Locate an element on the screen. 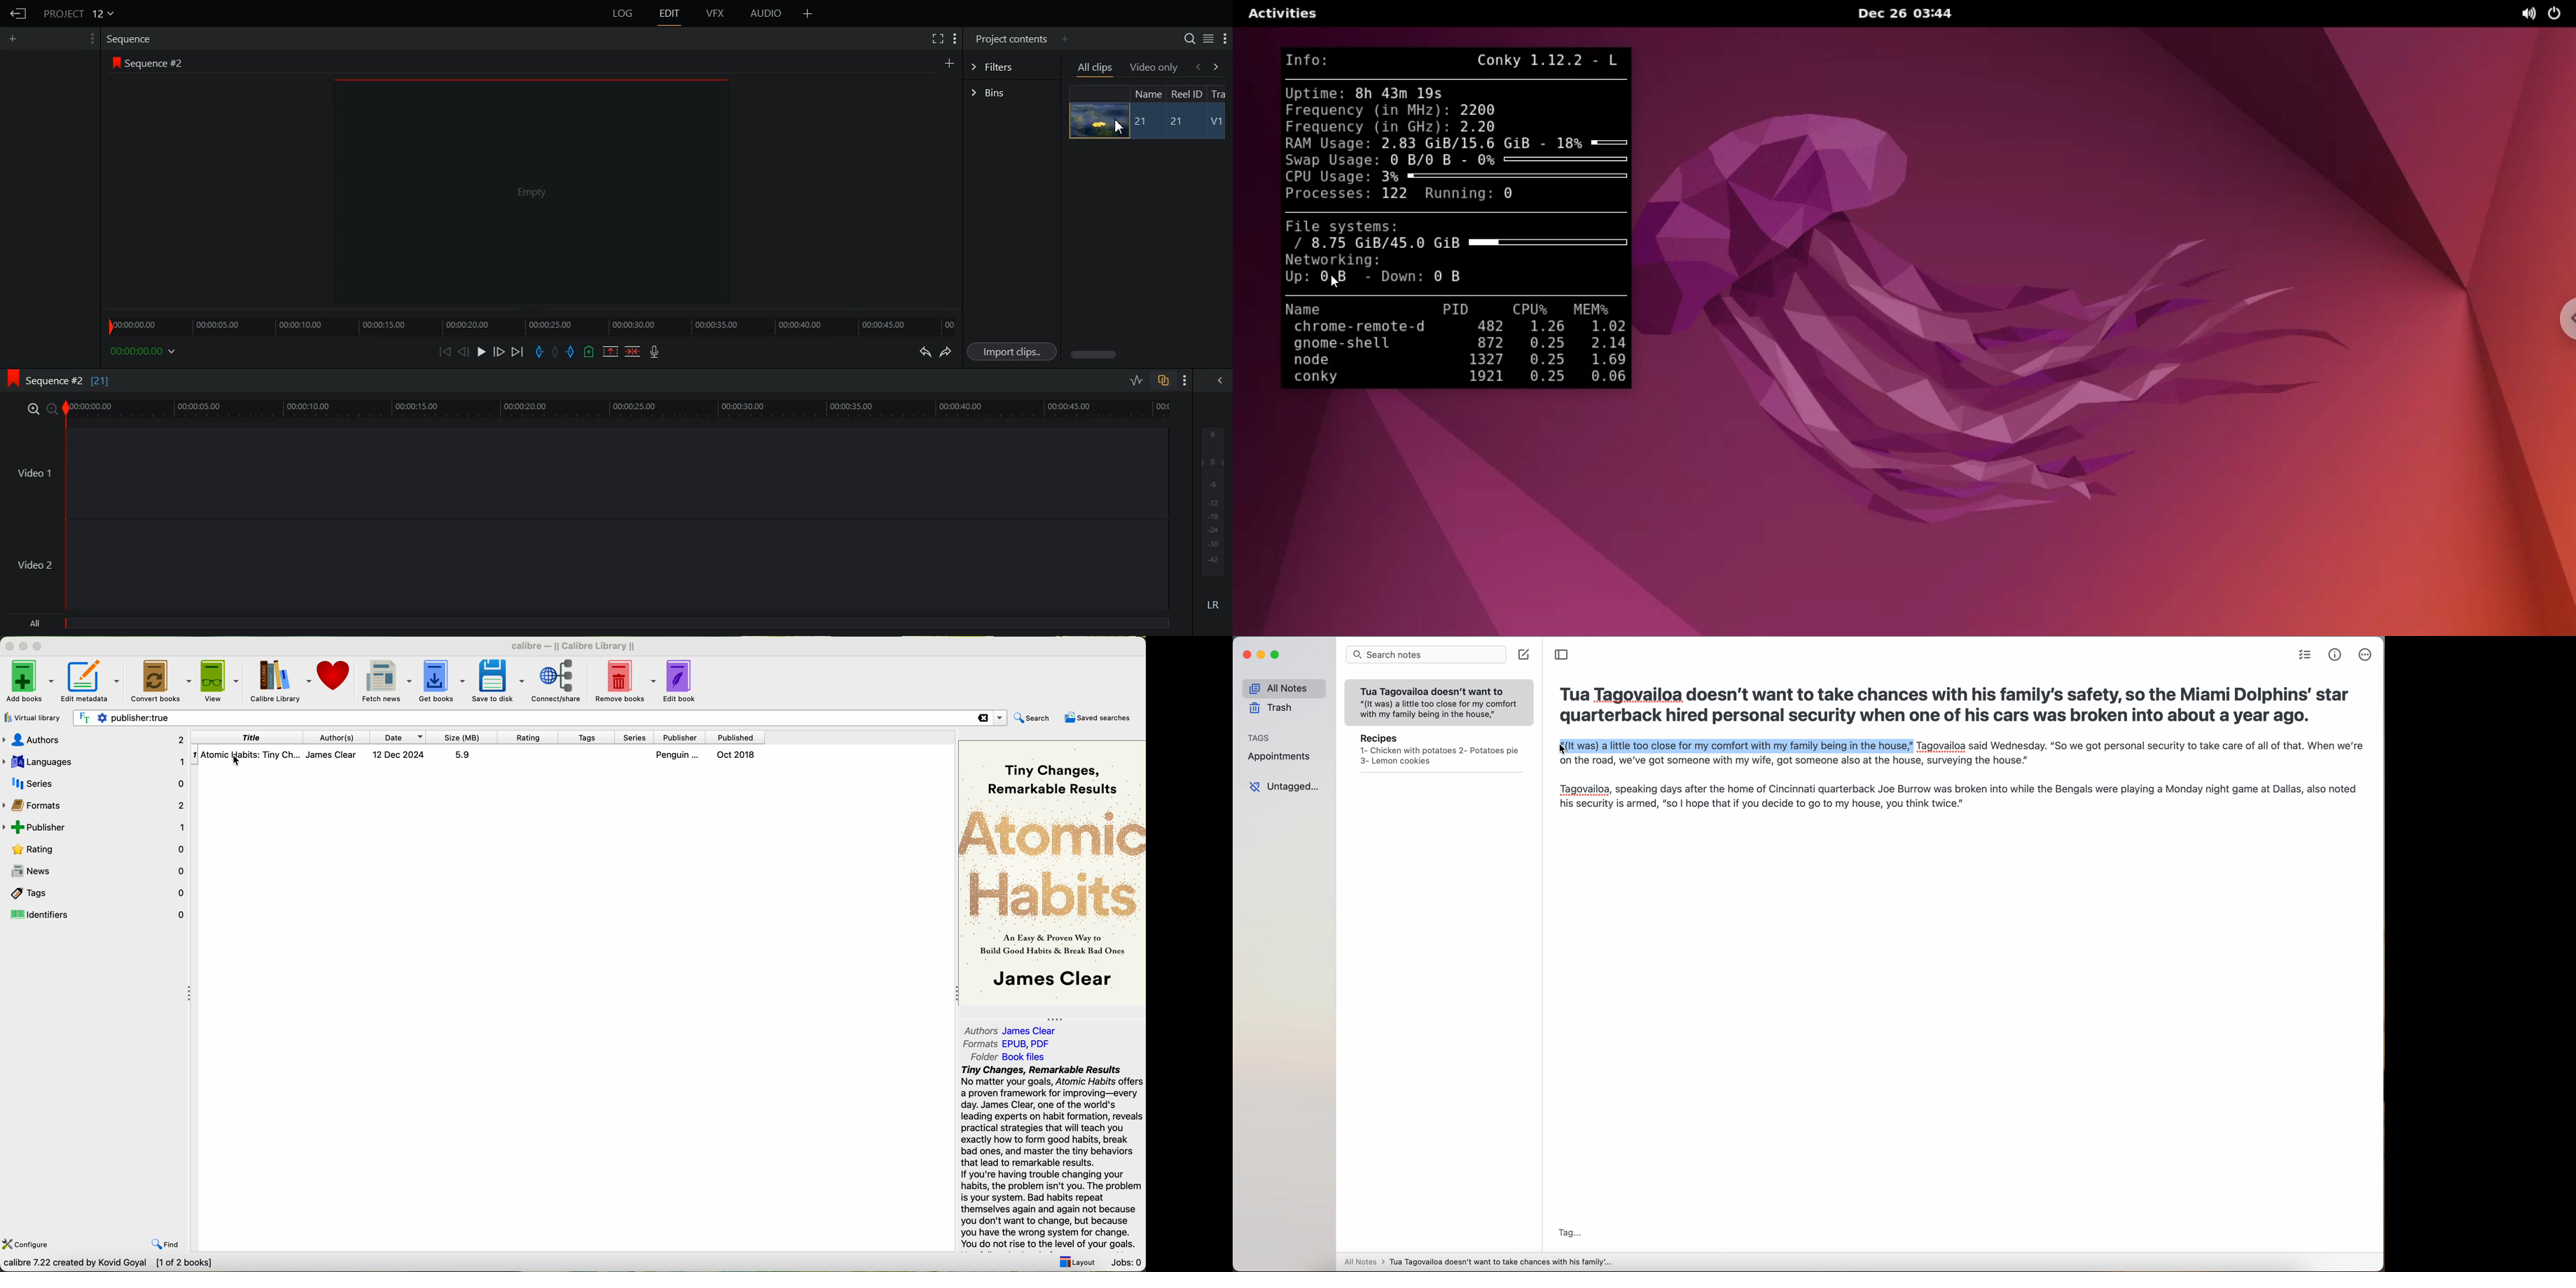 The width and height of the screenshot is (2576, 1288). cursor is located at coordinates (1557, 751).